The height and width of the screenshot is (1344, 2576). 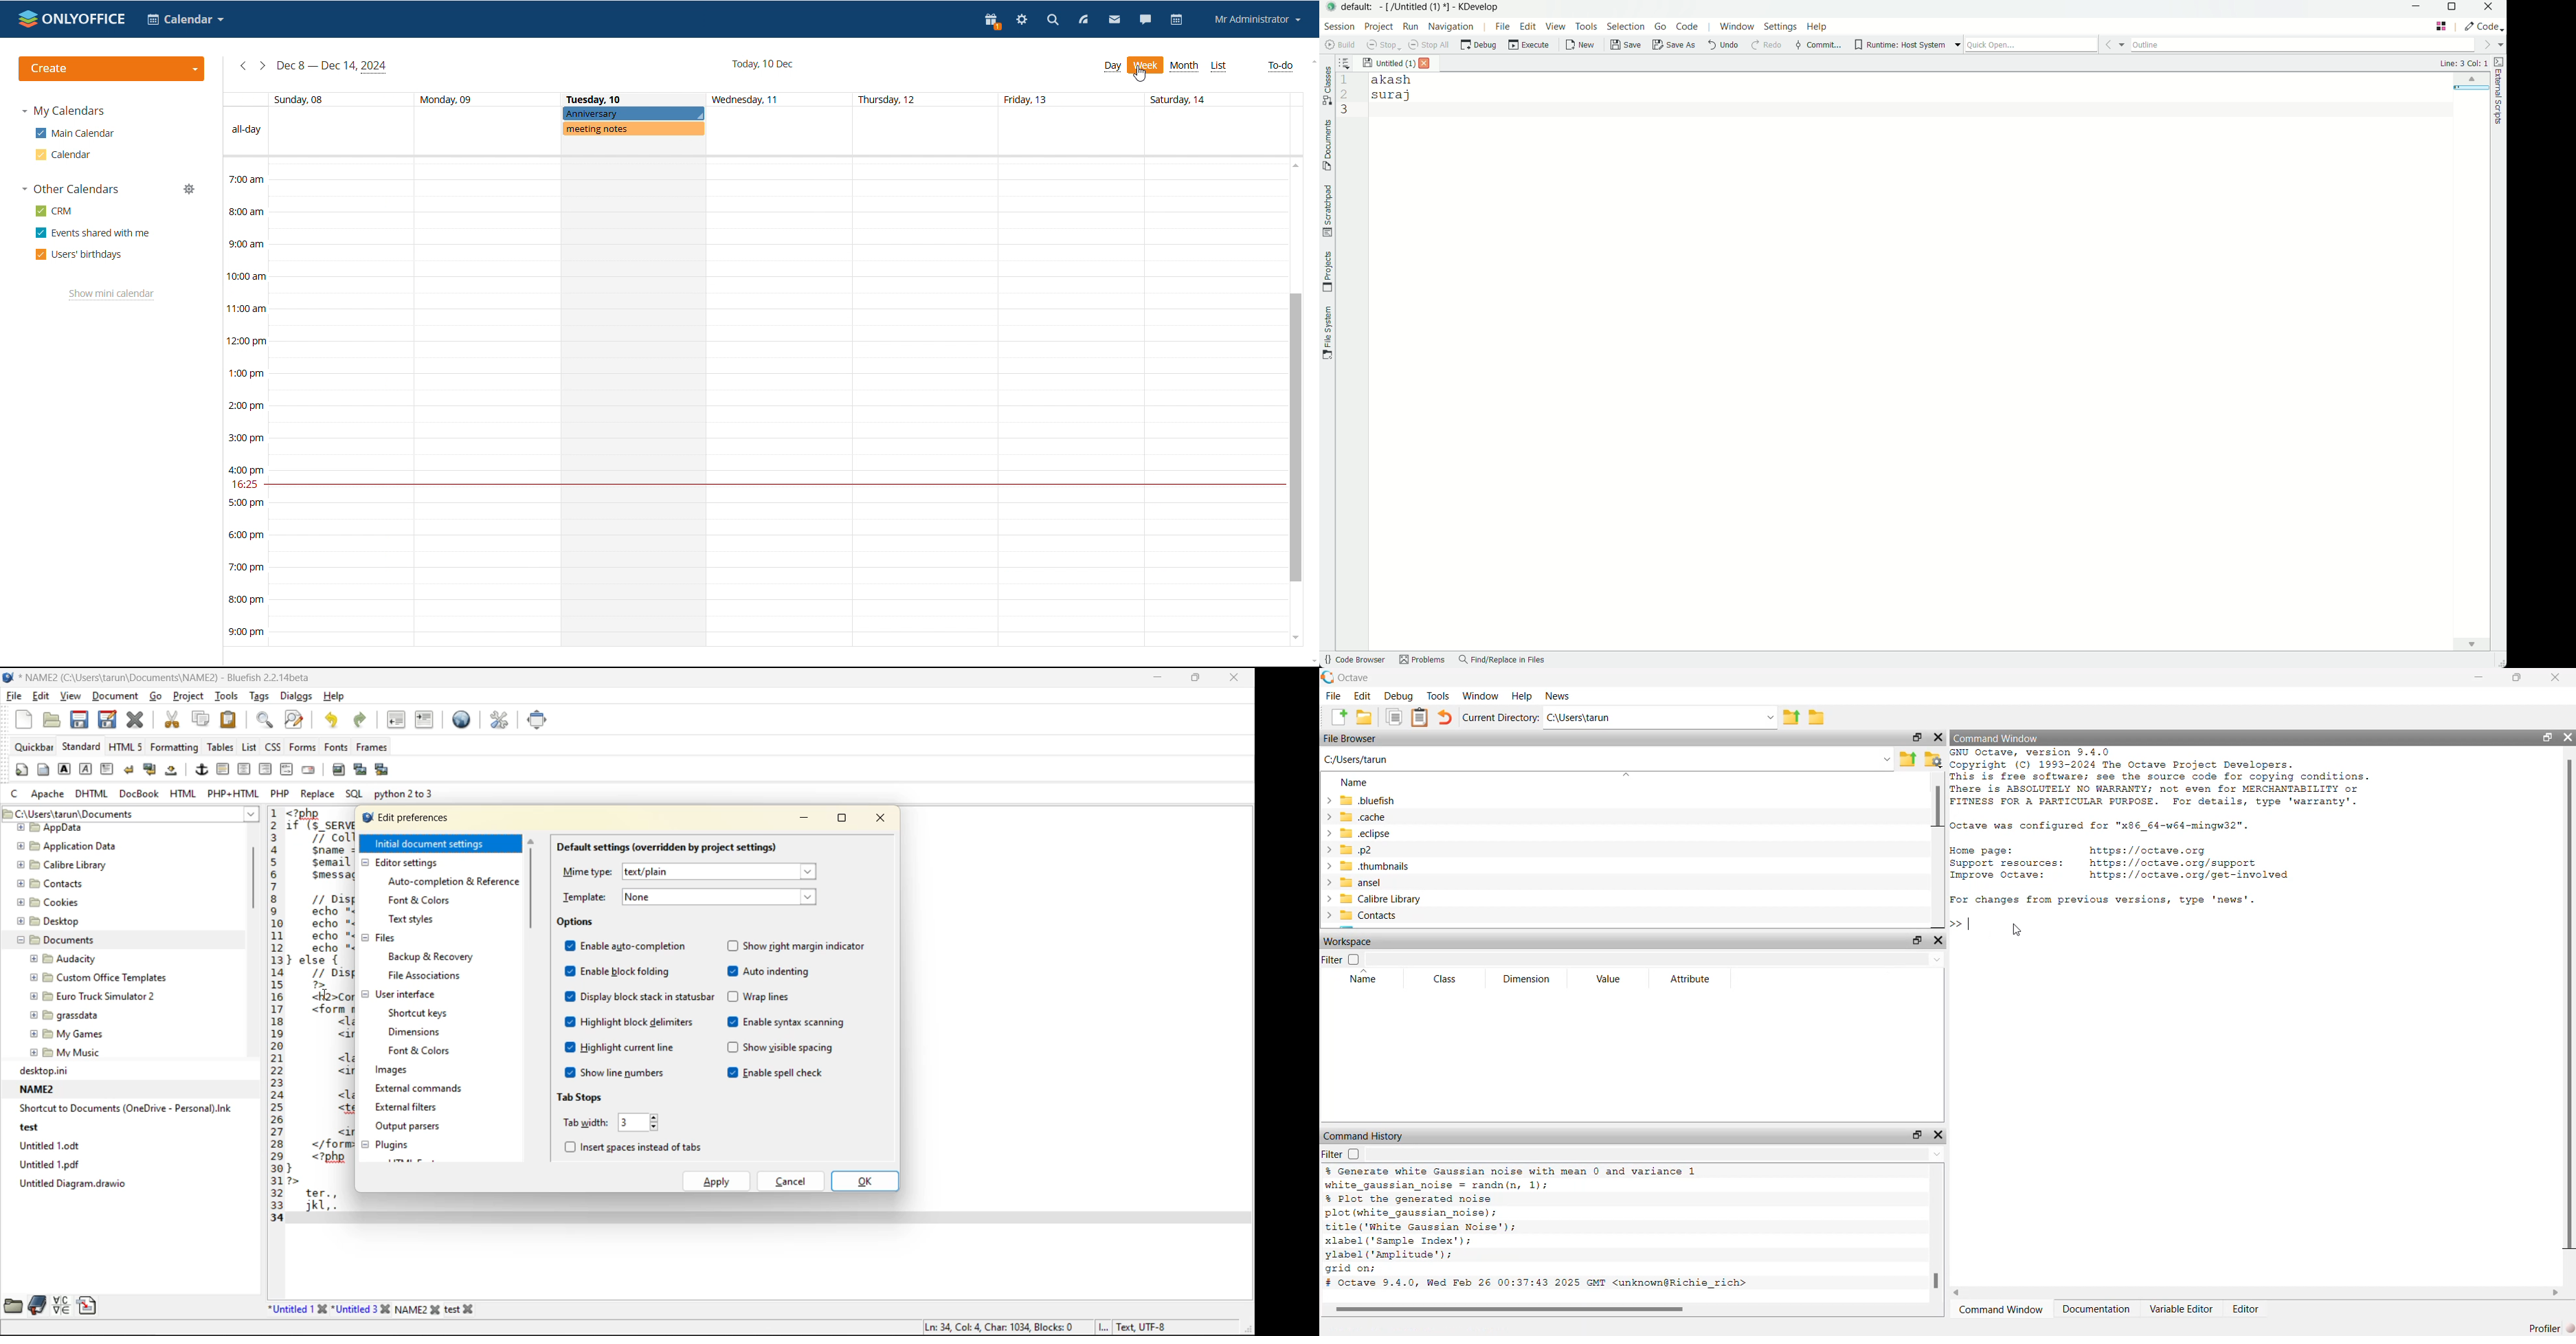 What do you see at coordinates (1380, 44) in the screenshot?
I see `stop` at bounding box center [1380, 44].